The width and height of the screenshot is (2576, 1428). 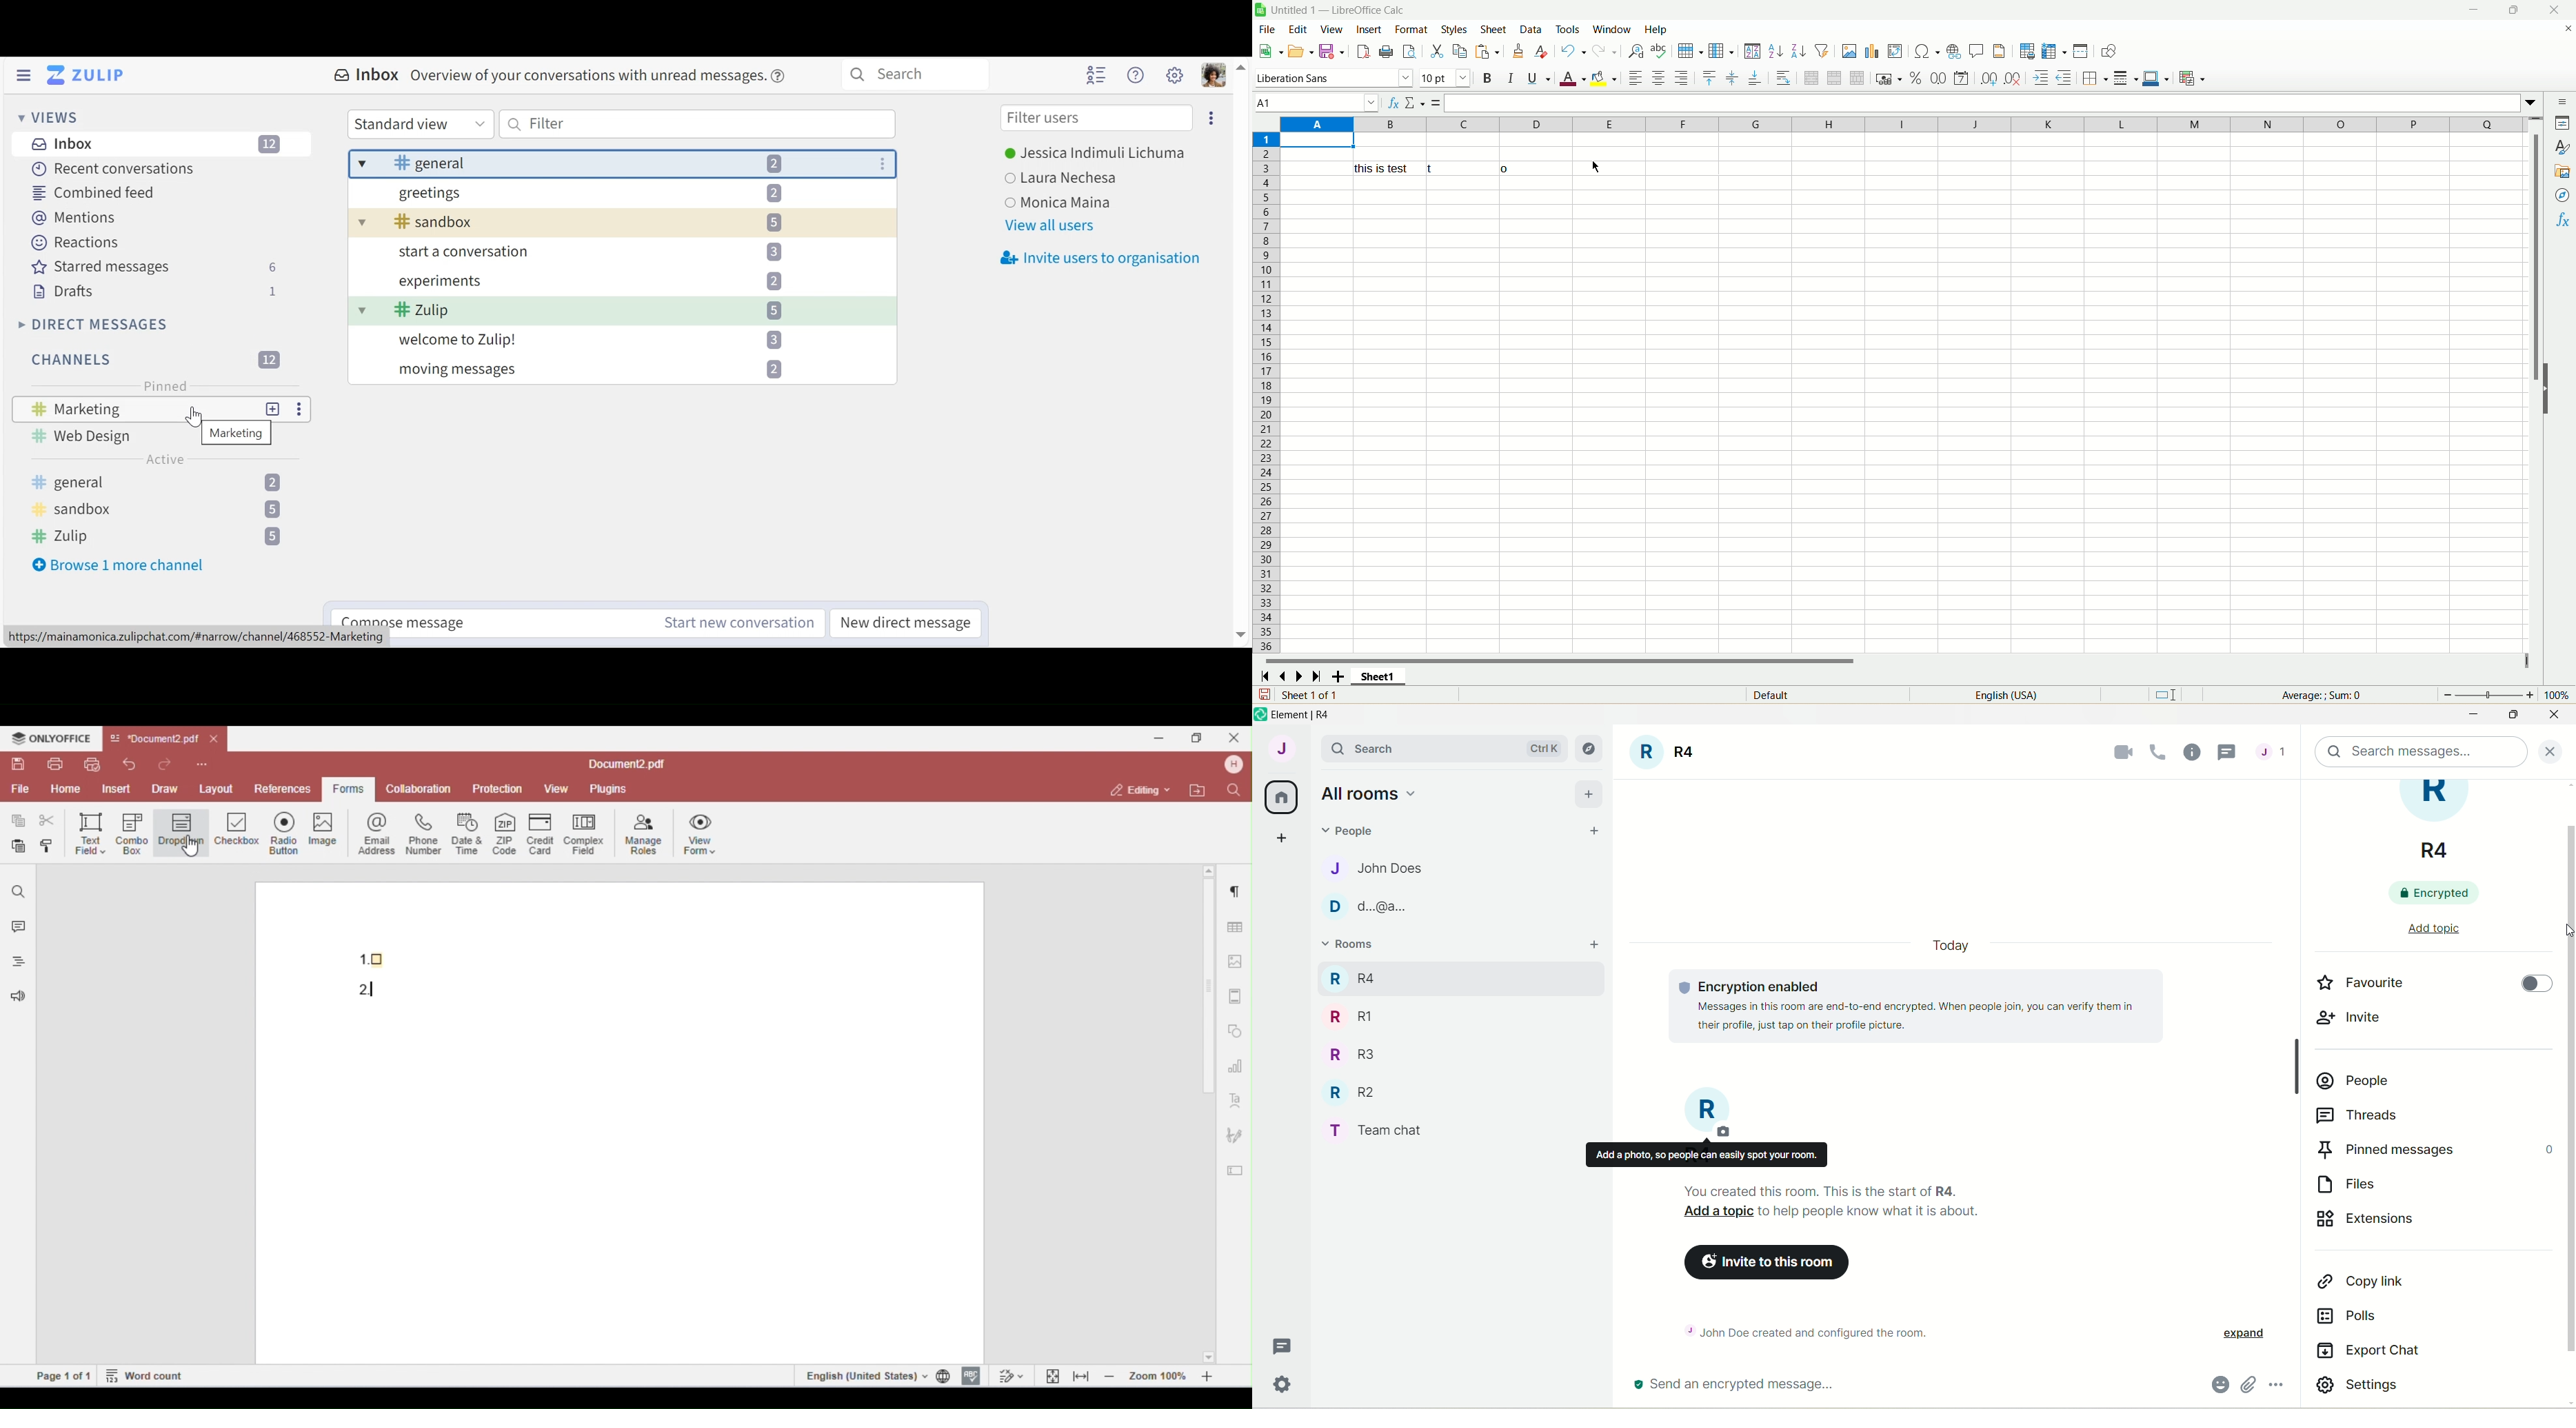 What do you see at coordinates (2564, 125) in the screenshot?
I see `properties` at bounding box center [2564, 125].